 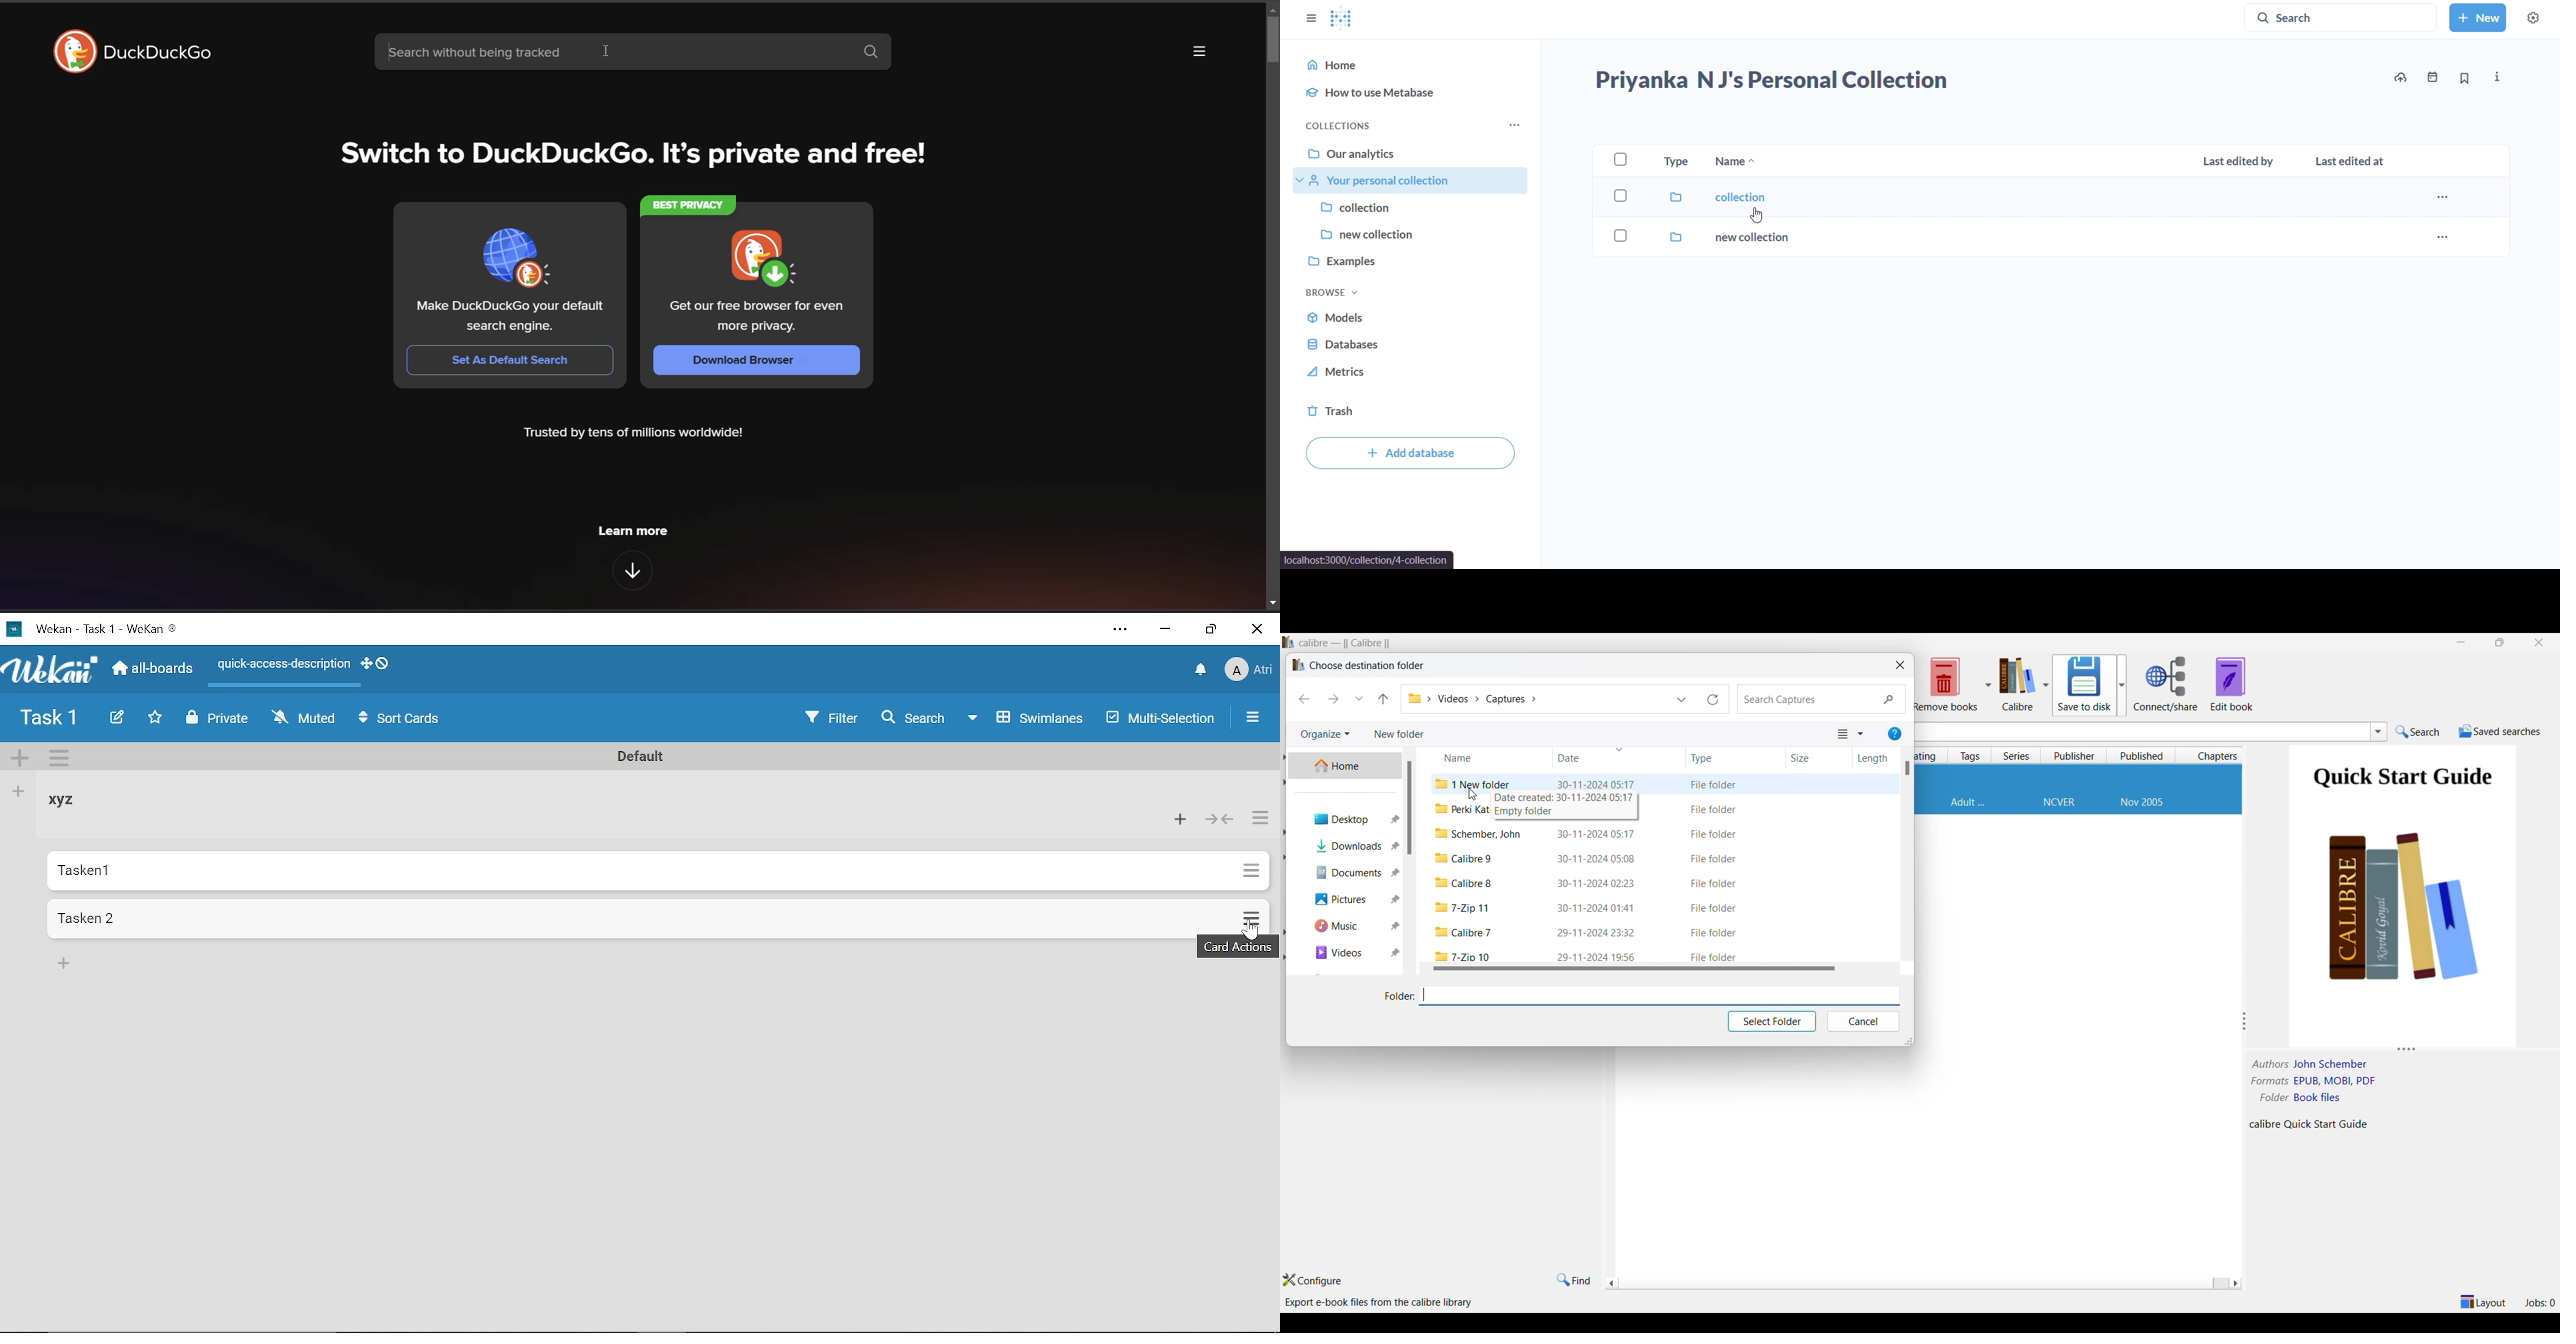 I want to click on Organize options, so click(x=1326, y=734).